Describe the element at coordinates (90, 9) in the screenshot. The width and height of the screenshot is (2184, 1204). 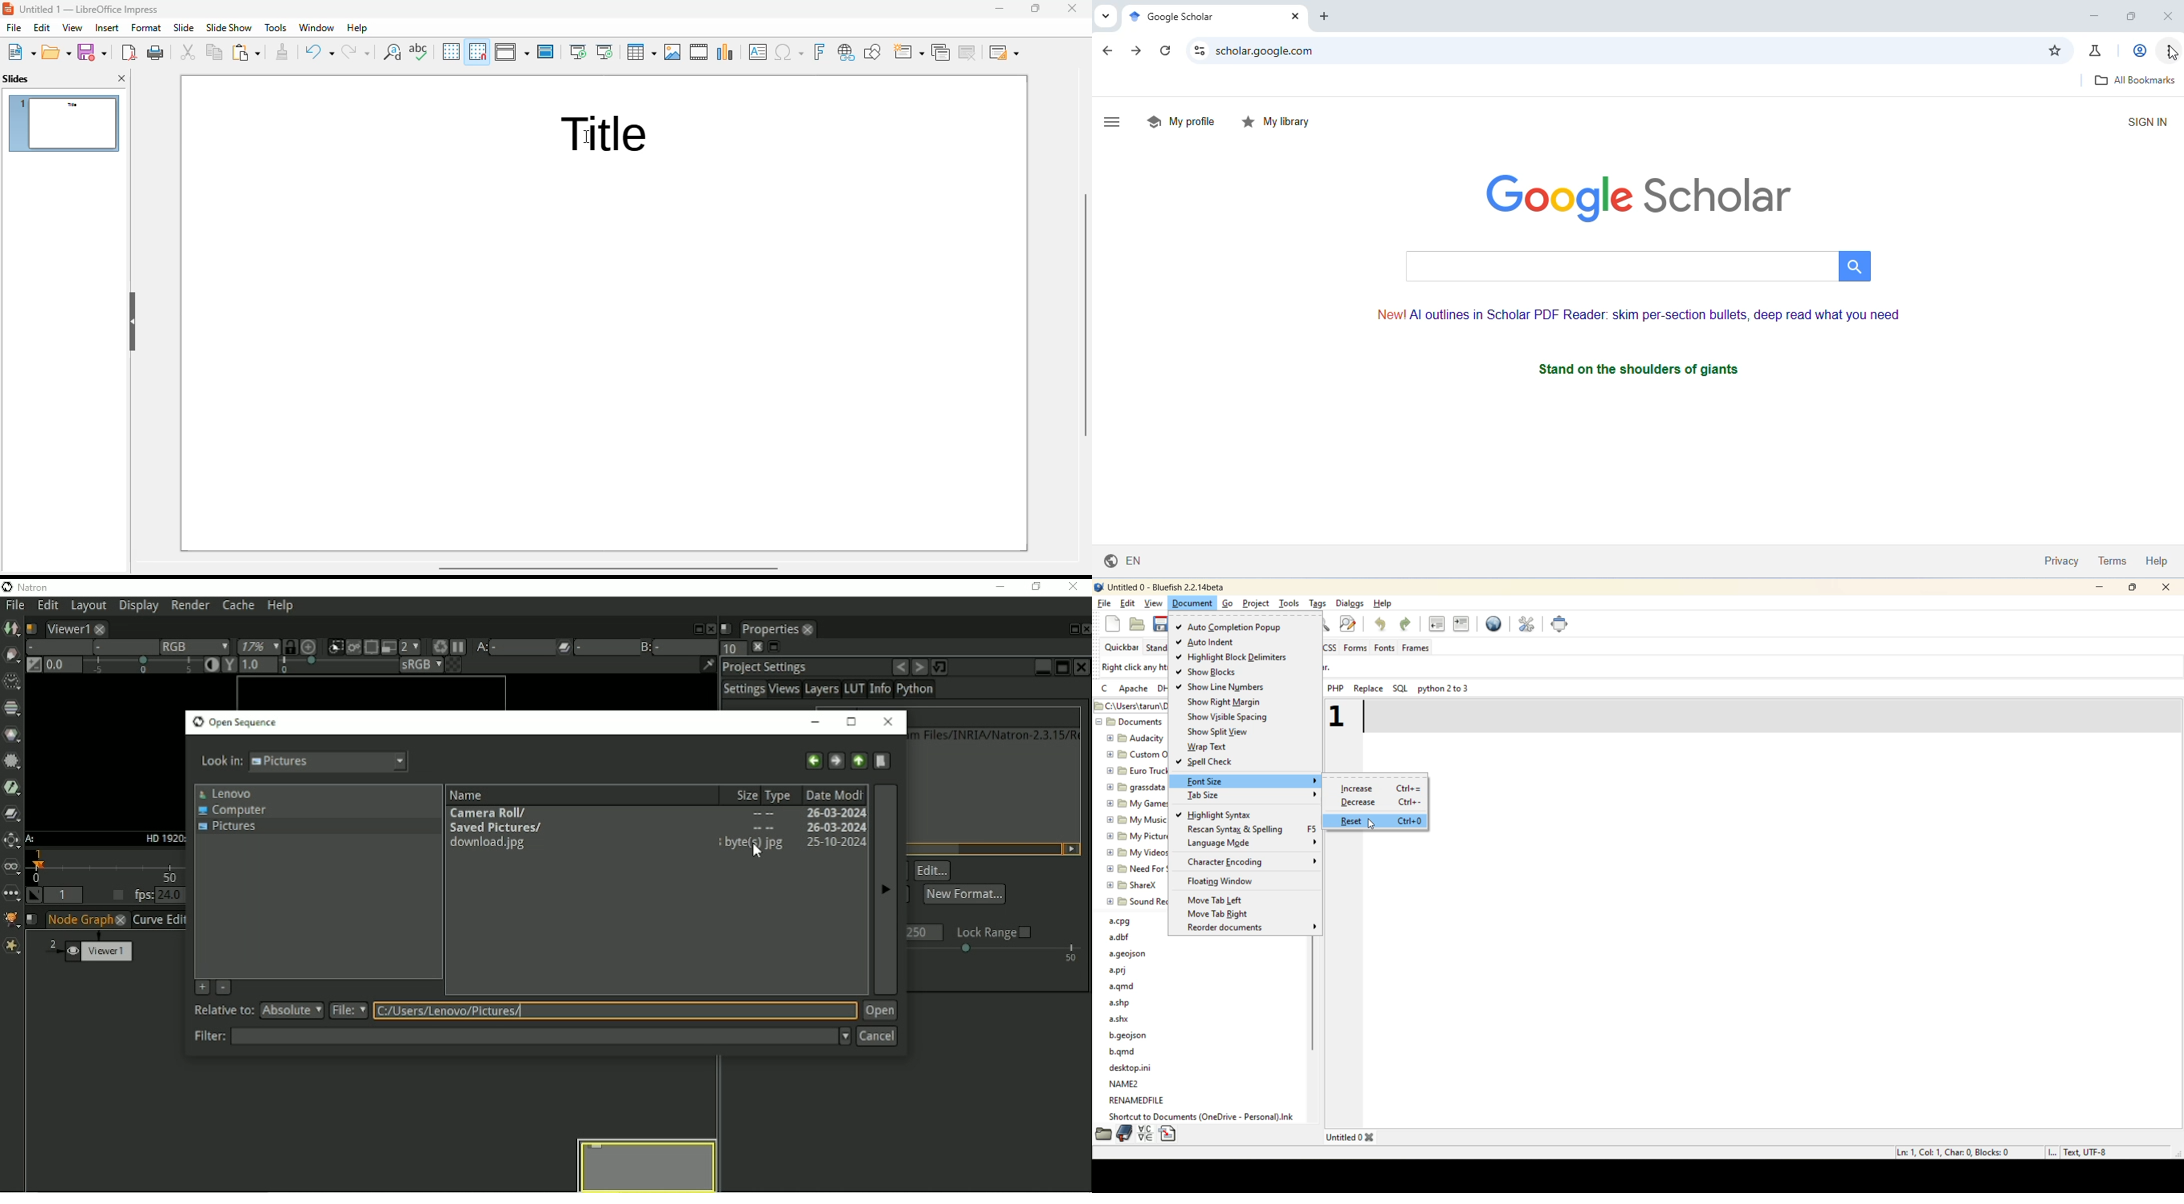
I see `title` at that location.